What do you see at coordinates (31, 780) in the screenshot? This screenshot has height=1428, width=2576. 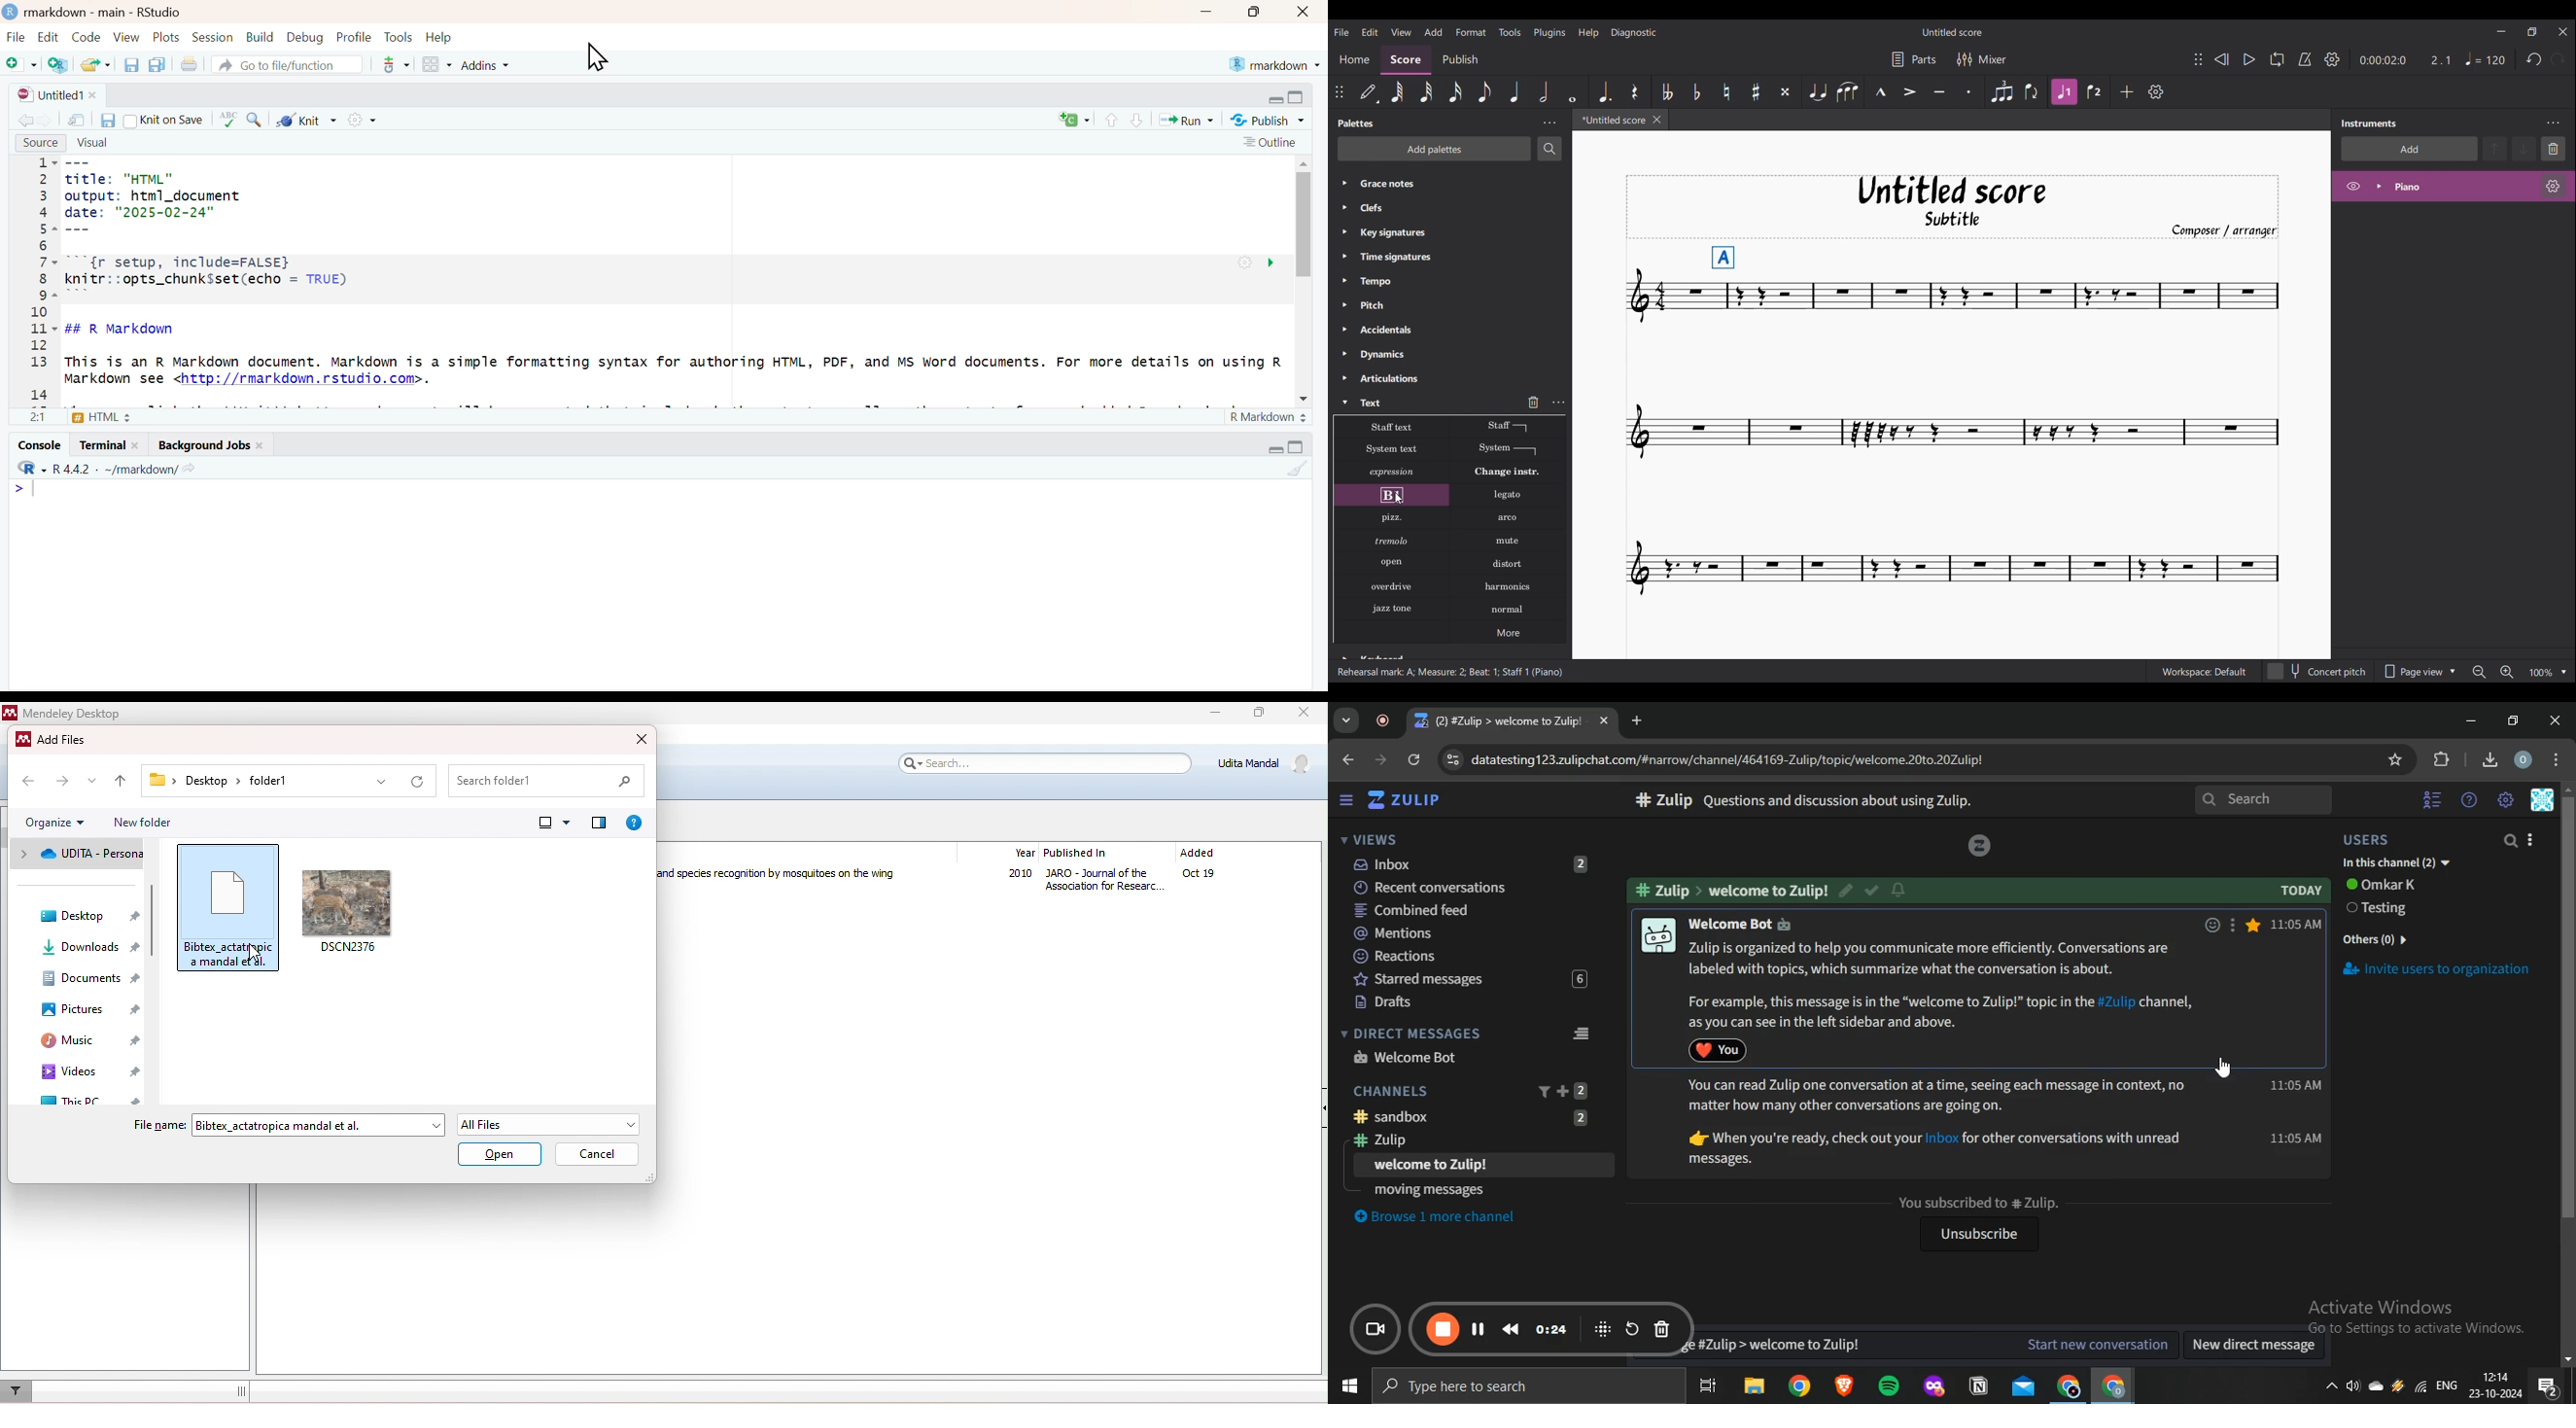 I see `previous` at bounding box center [31, 780].